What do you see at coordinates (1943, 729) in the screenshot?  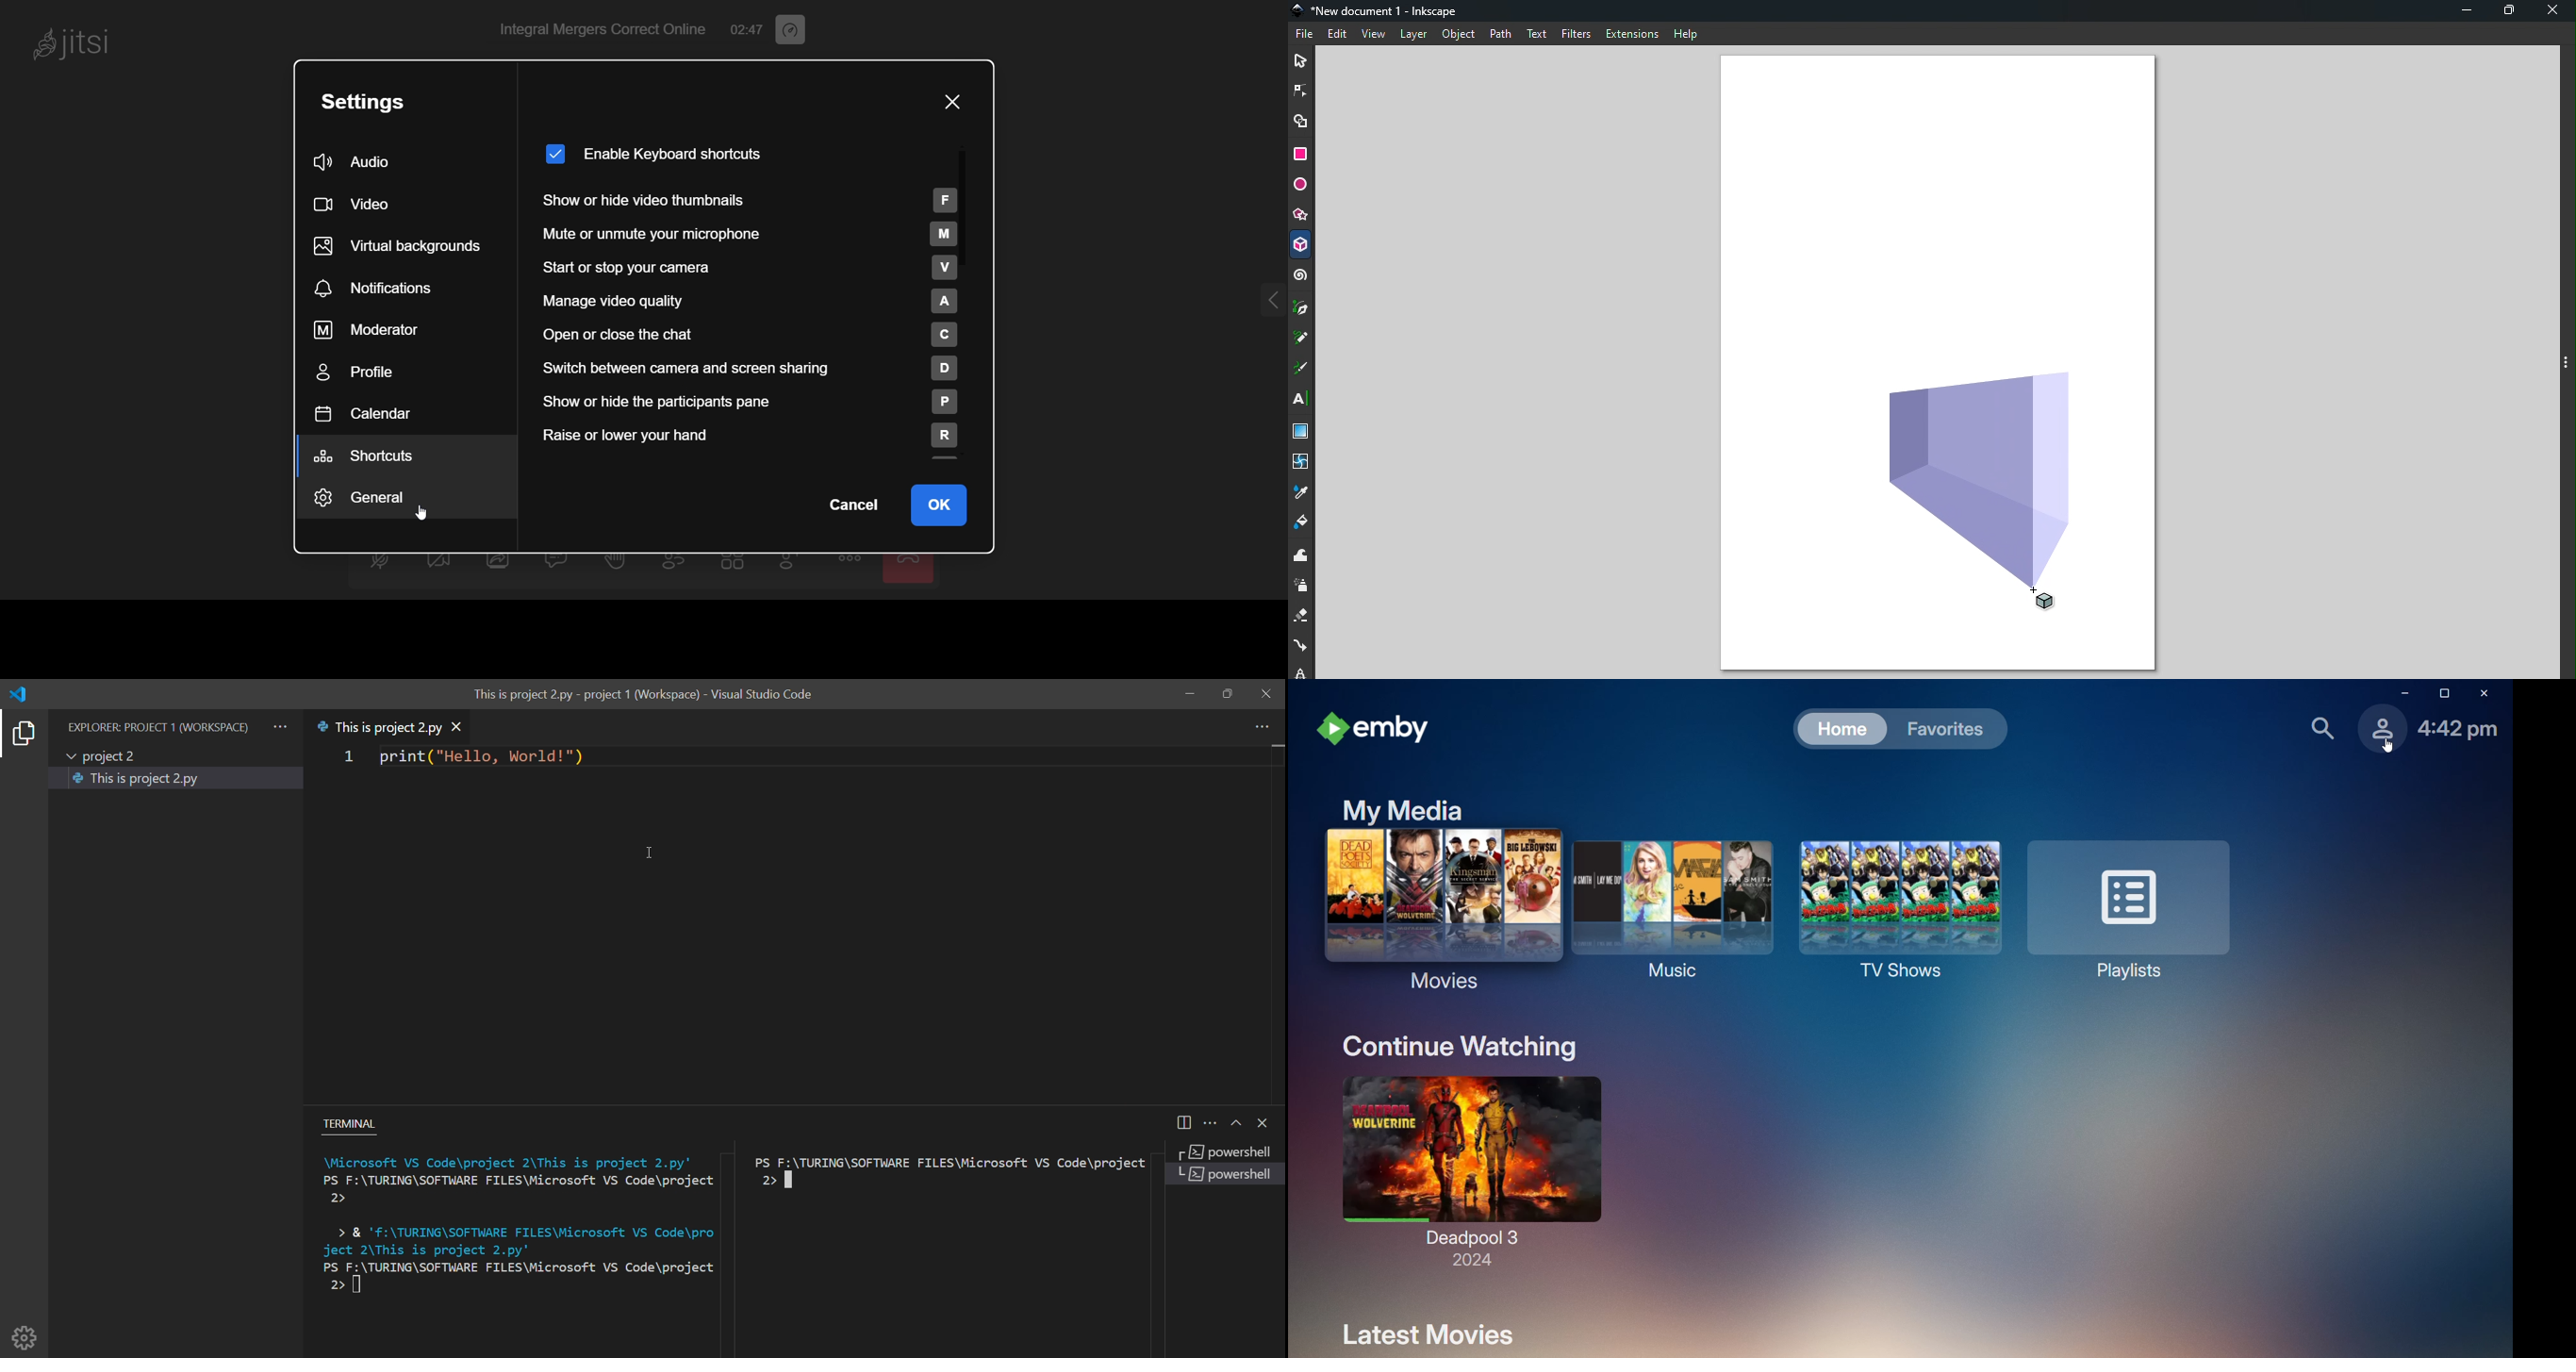 I see `Favorites` at bounding box center [1943, 729].